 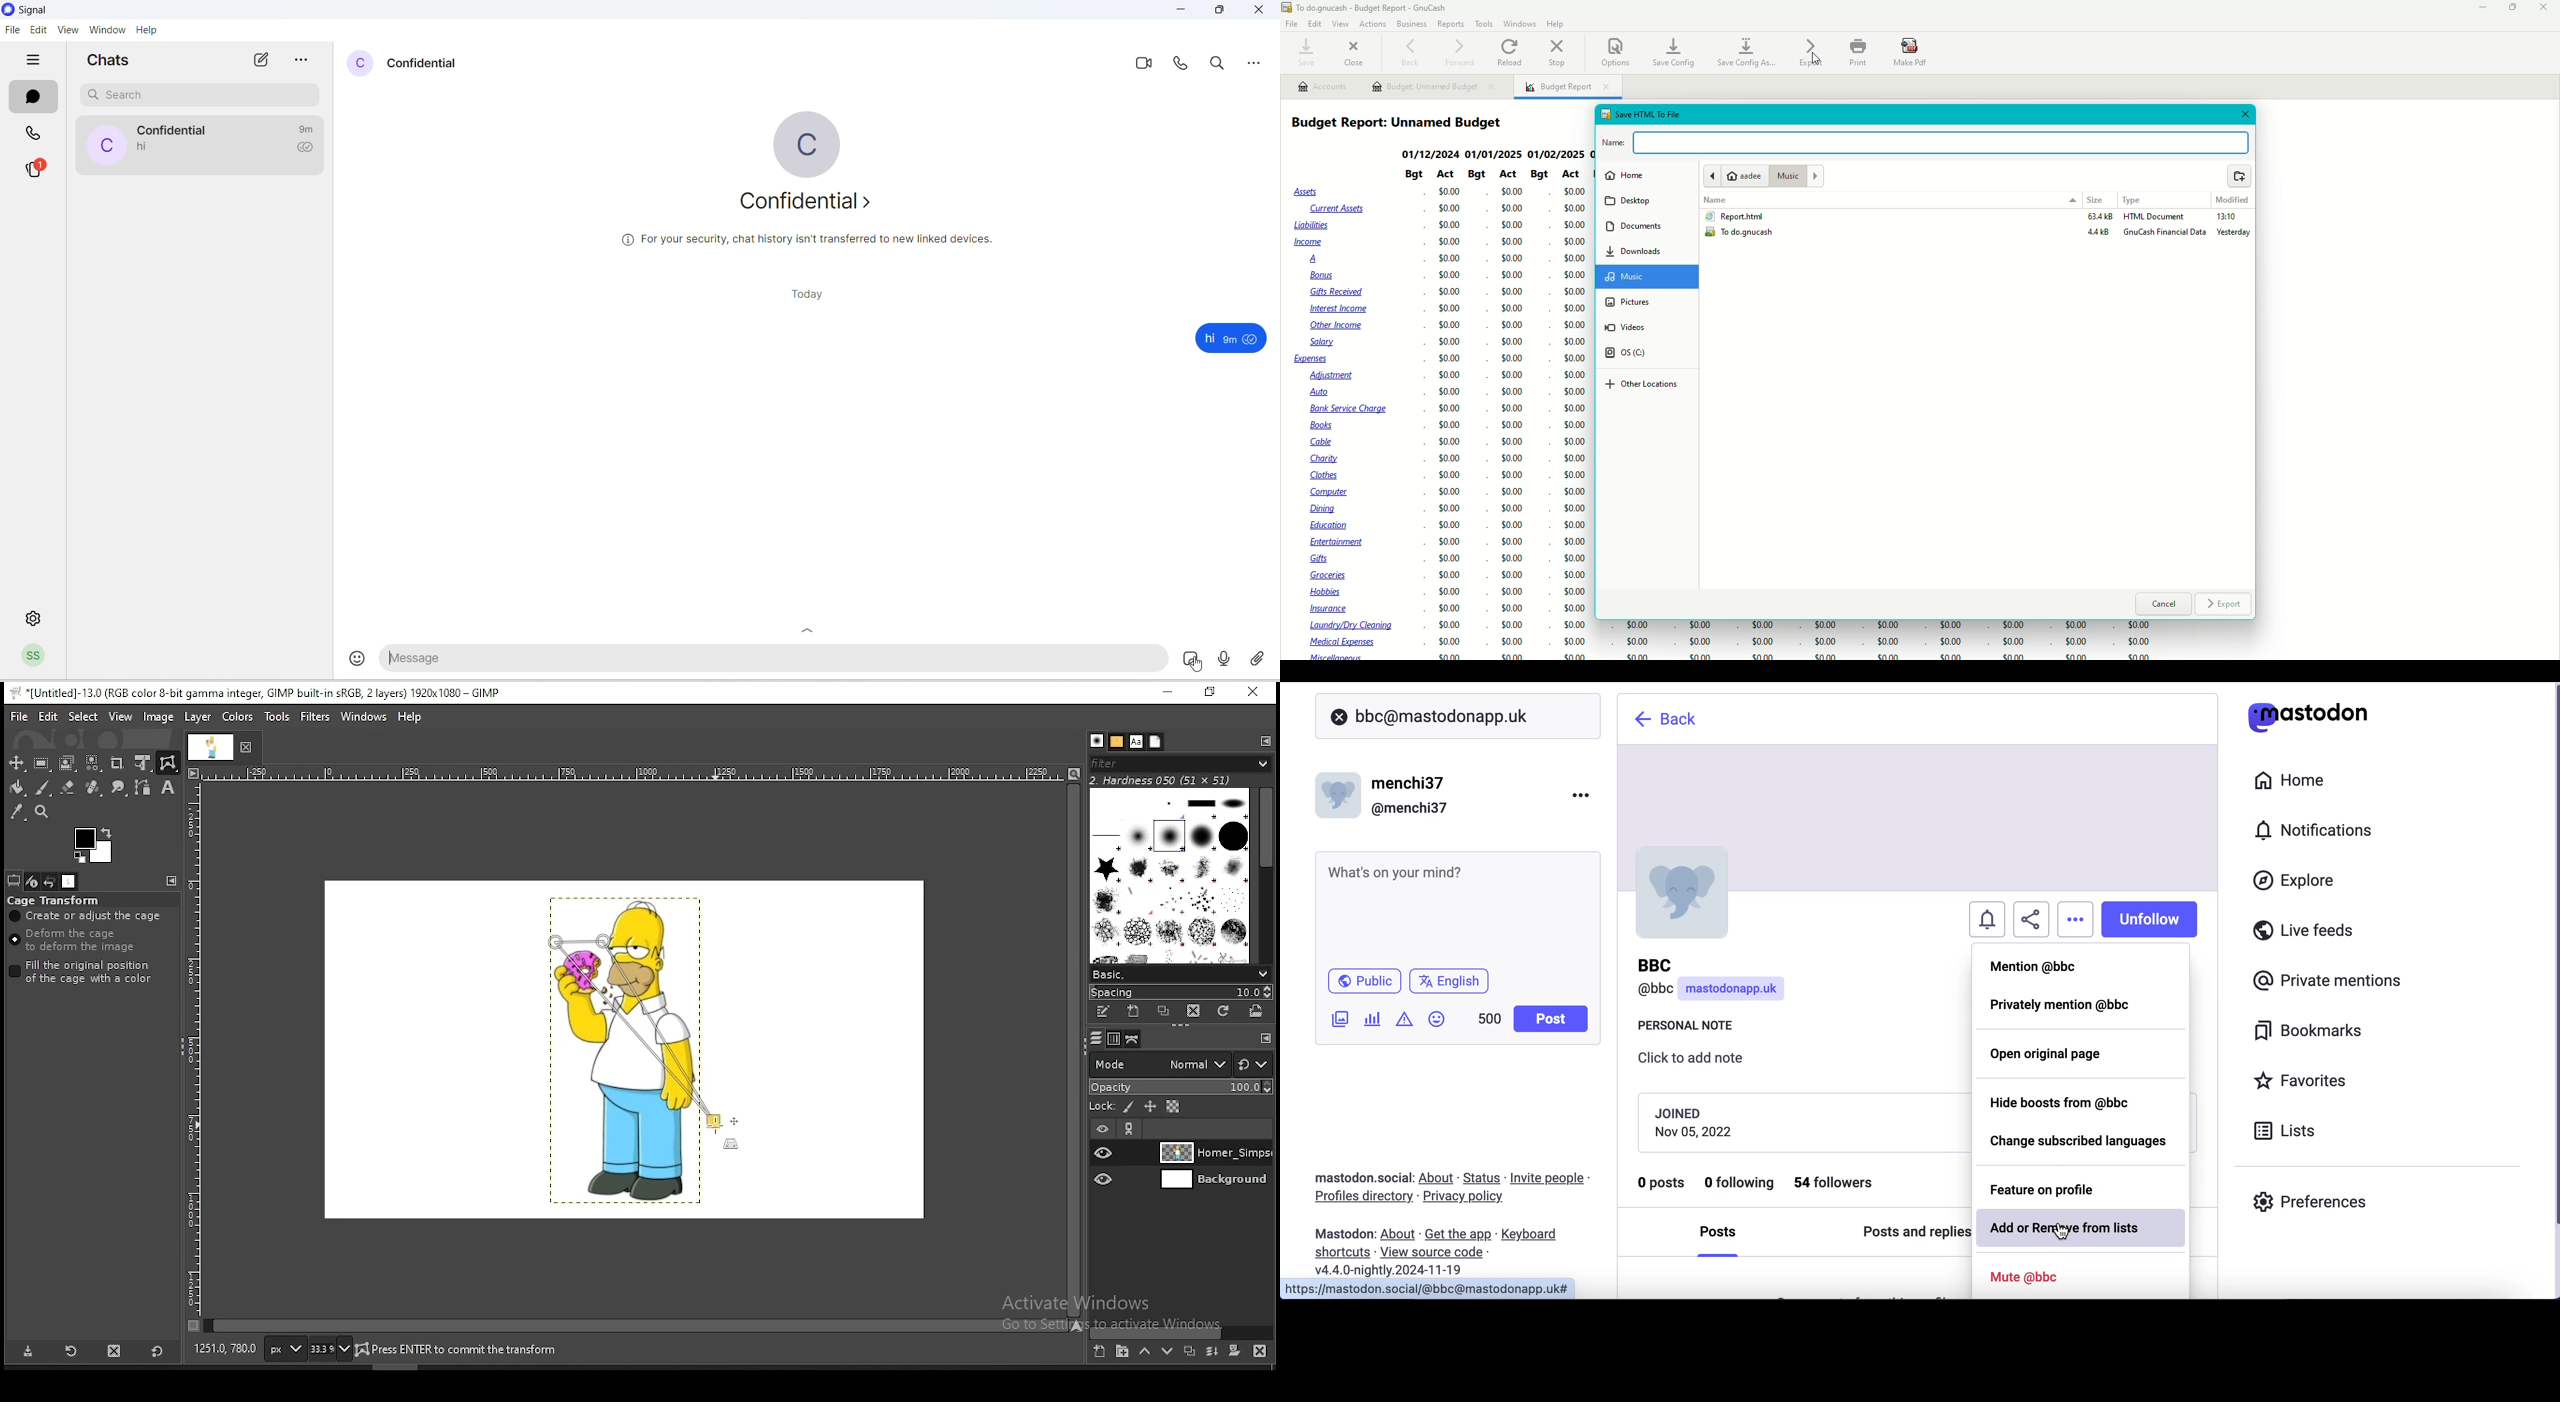 I want to click on more option, so click(x=303, y=61).